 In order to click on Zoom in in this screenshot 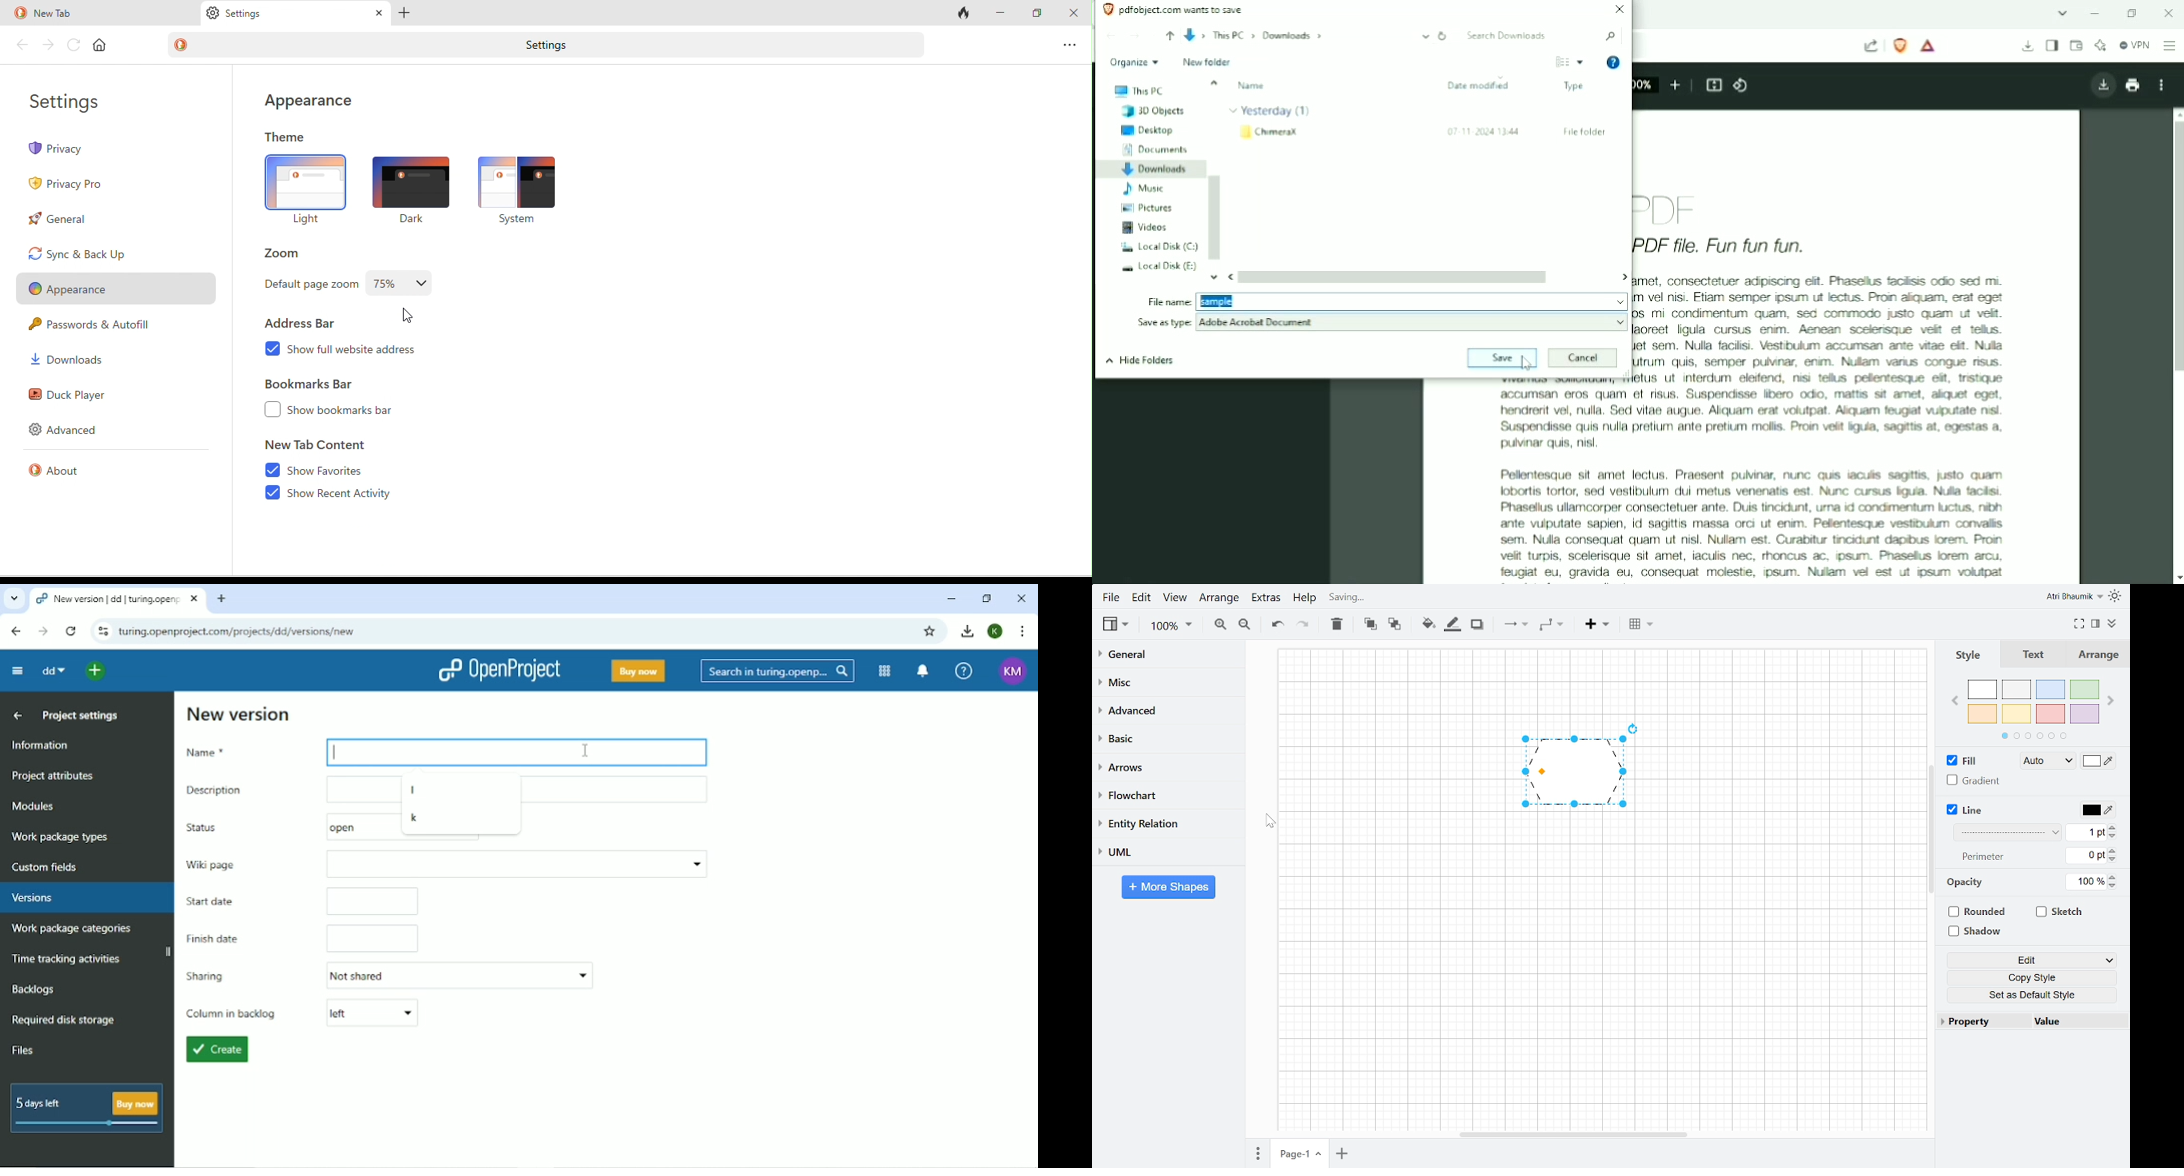, I will do `click(1219, 626)`.